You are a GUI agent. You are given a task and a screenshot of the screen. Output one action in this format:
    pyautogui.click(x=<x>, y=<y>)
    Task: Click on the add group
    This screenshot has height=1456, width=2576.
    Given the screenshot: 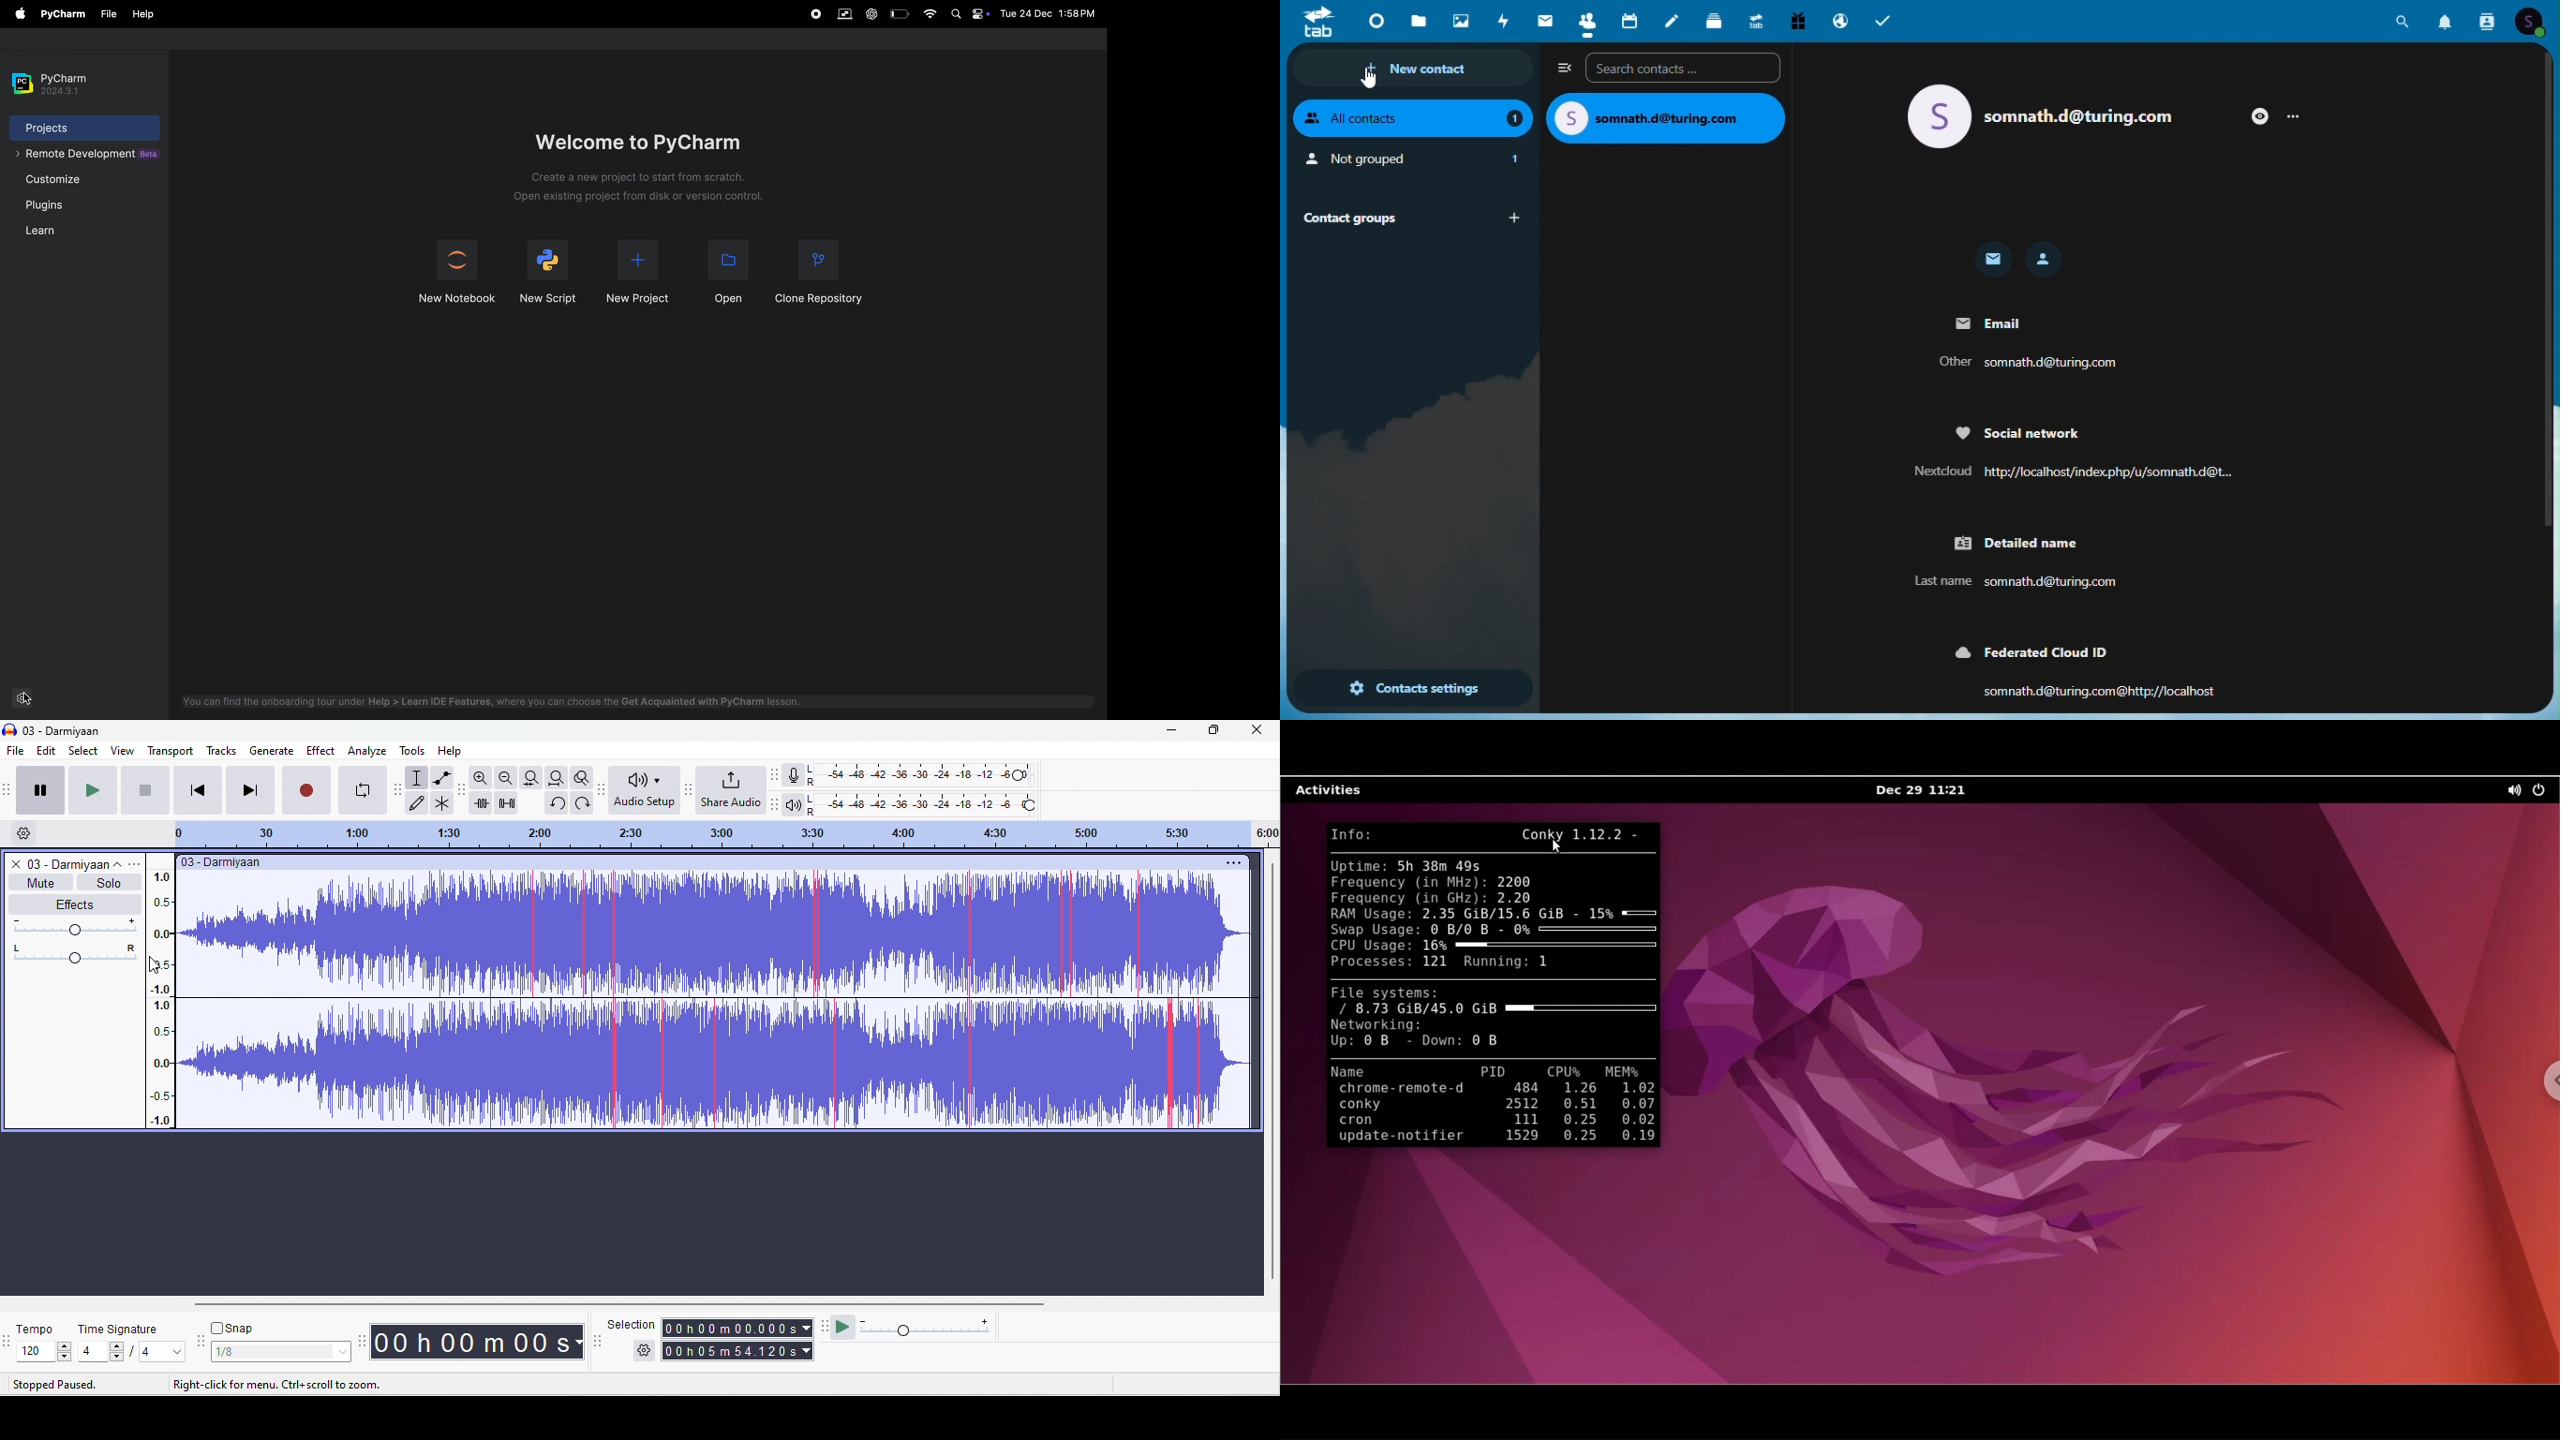 What is the action you would take?
    pyautogui.click(x=1517, y=218)
    